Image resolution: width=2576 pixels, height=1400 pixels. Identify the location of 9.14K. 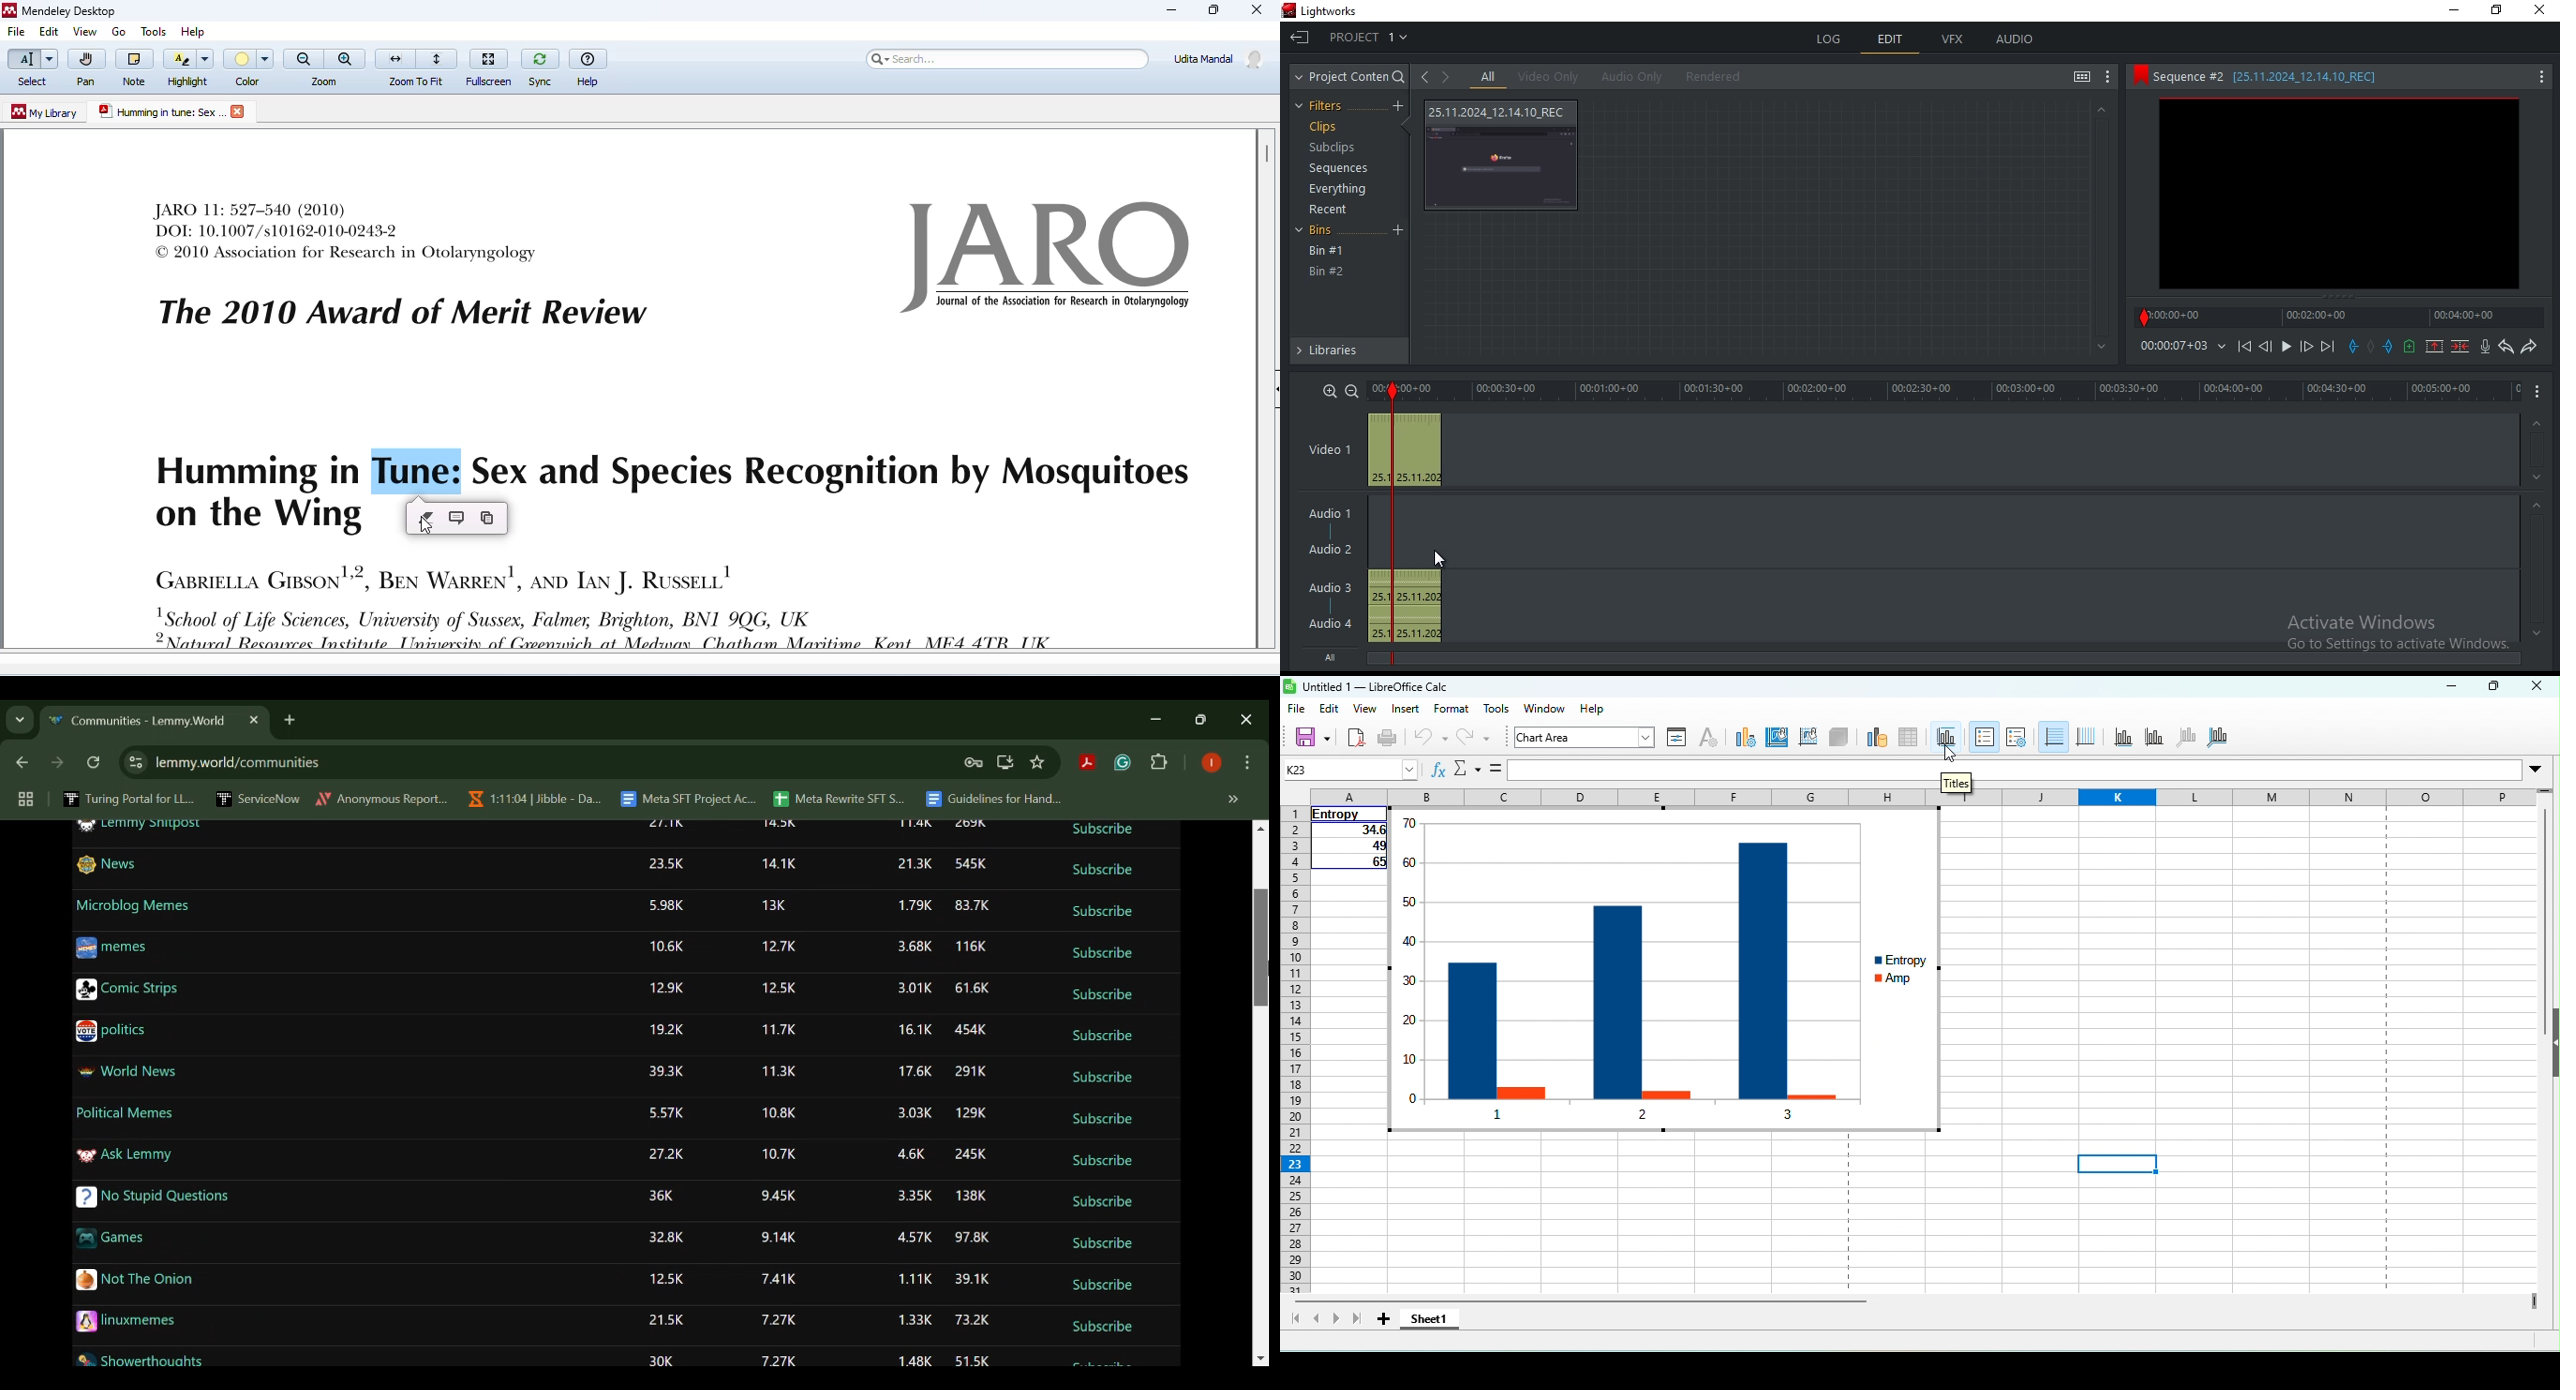
(776, 1237).